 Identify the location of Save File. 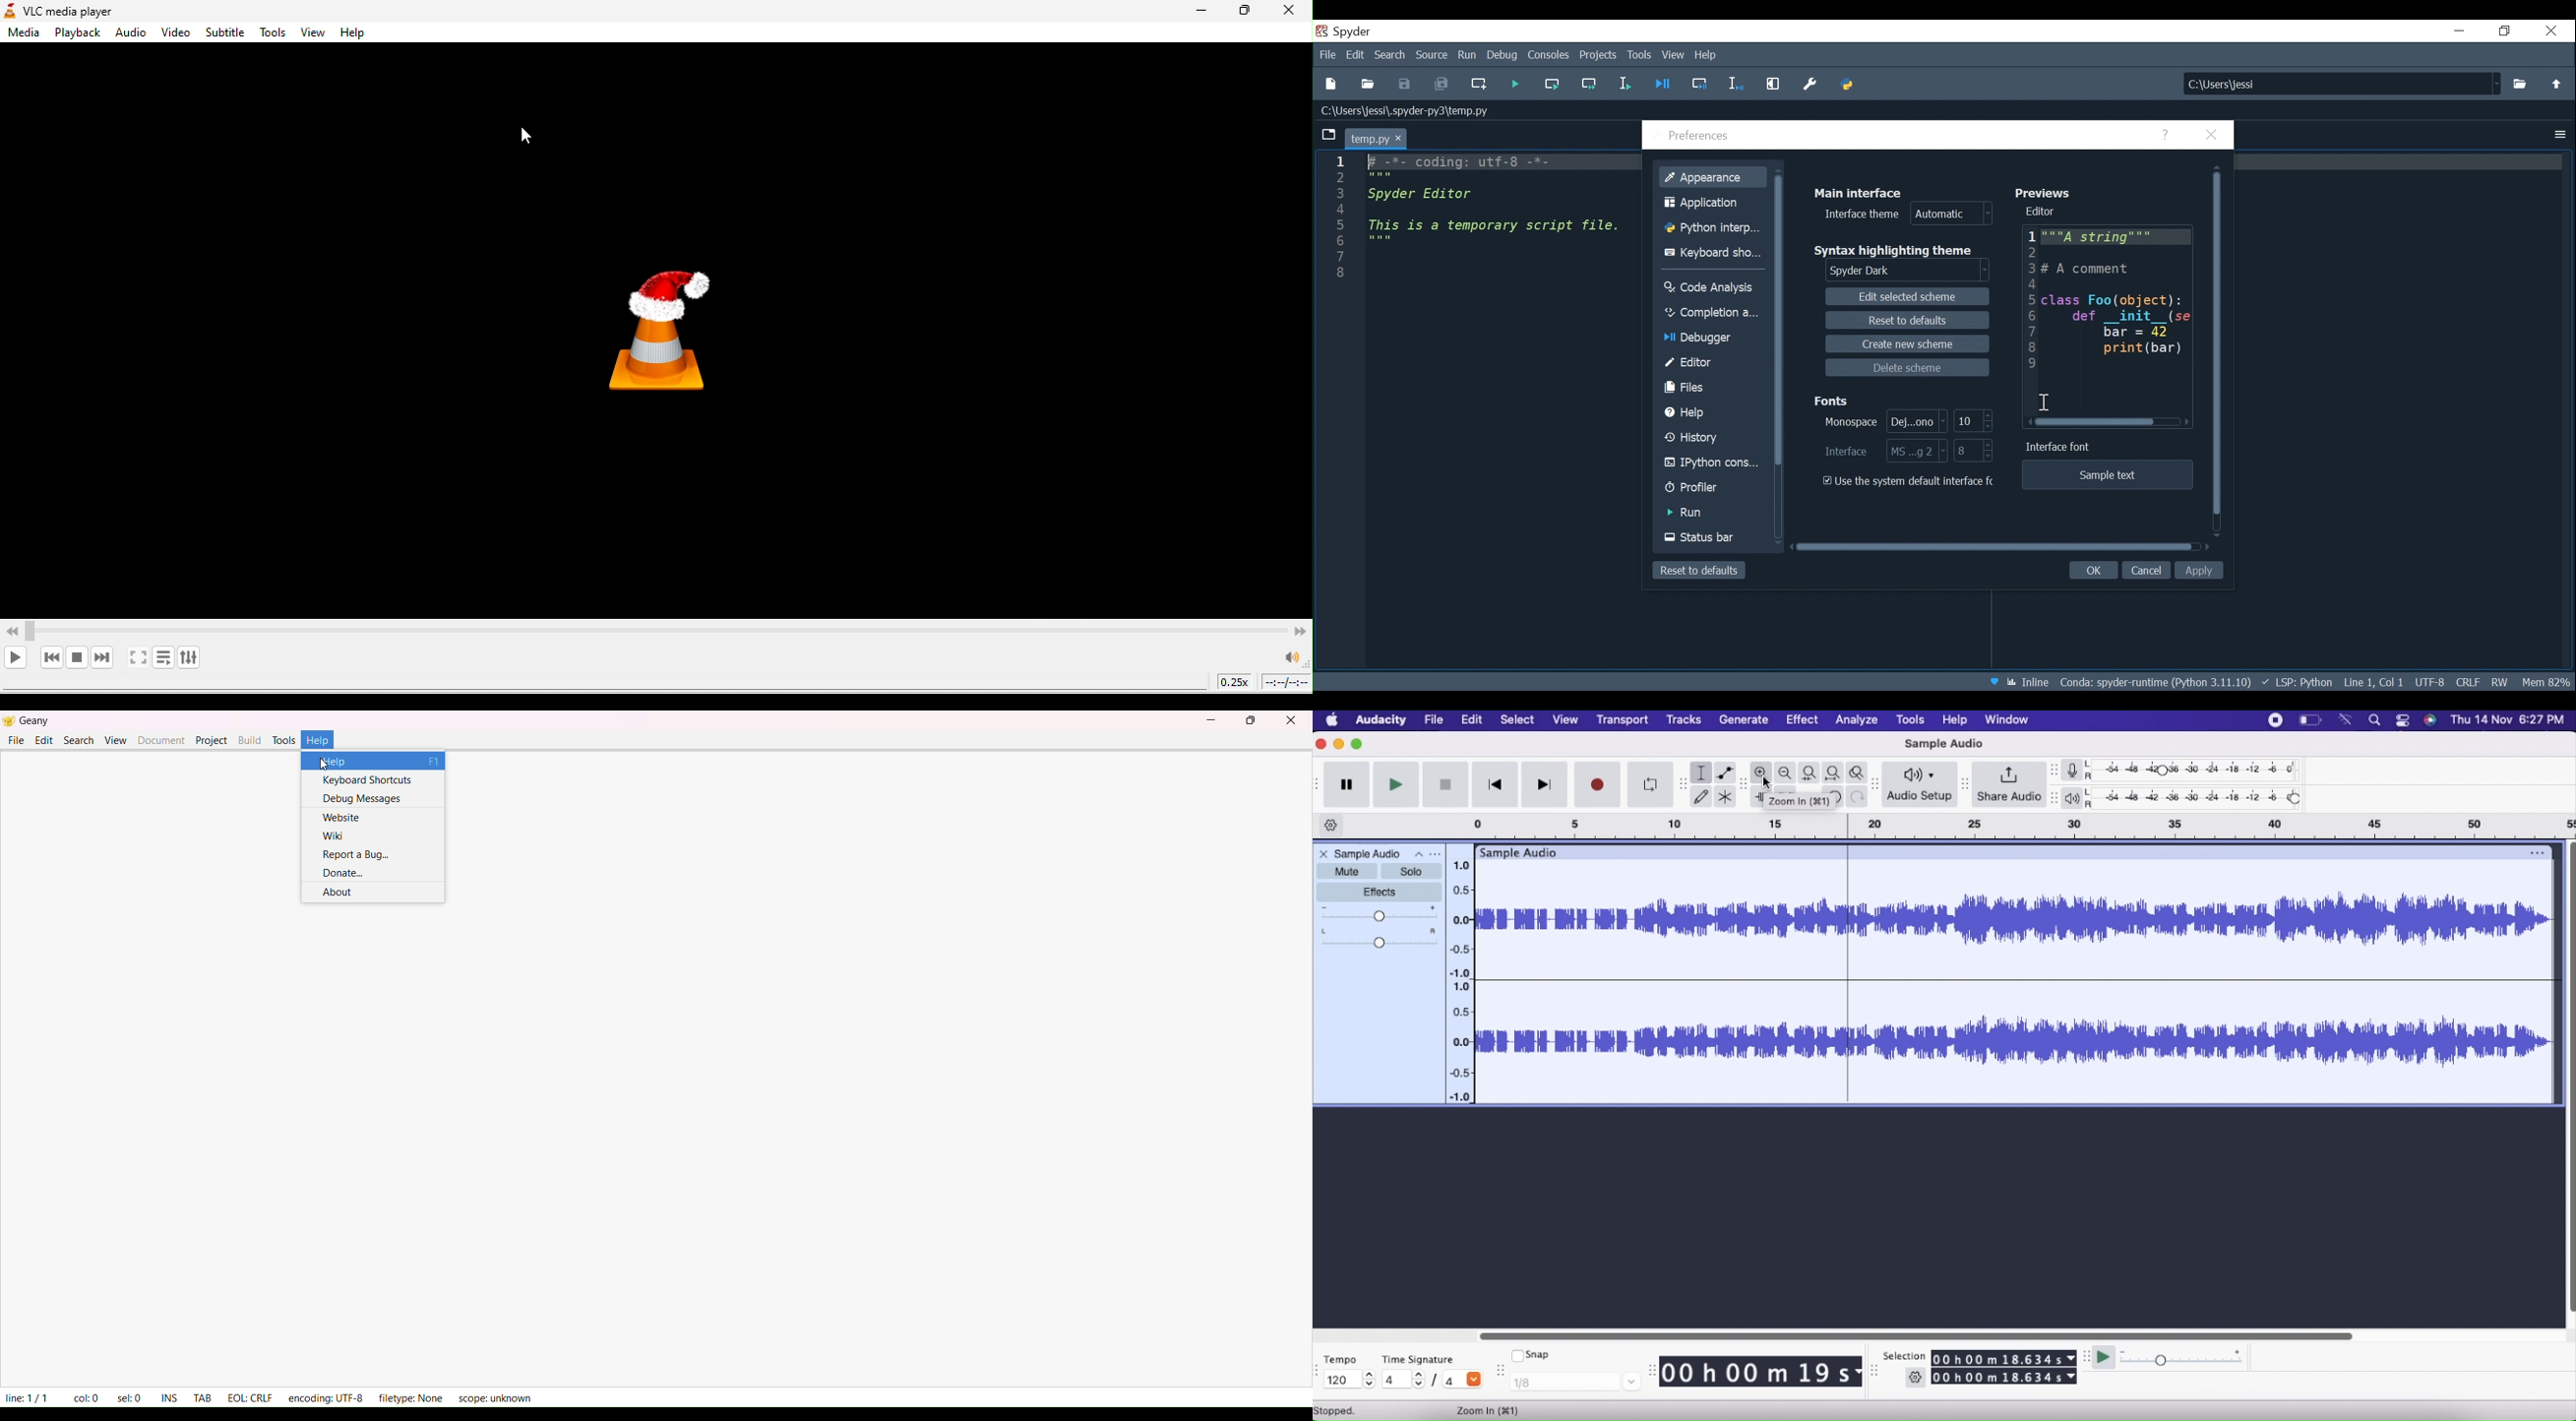
(1405, 84).